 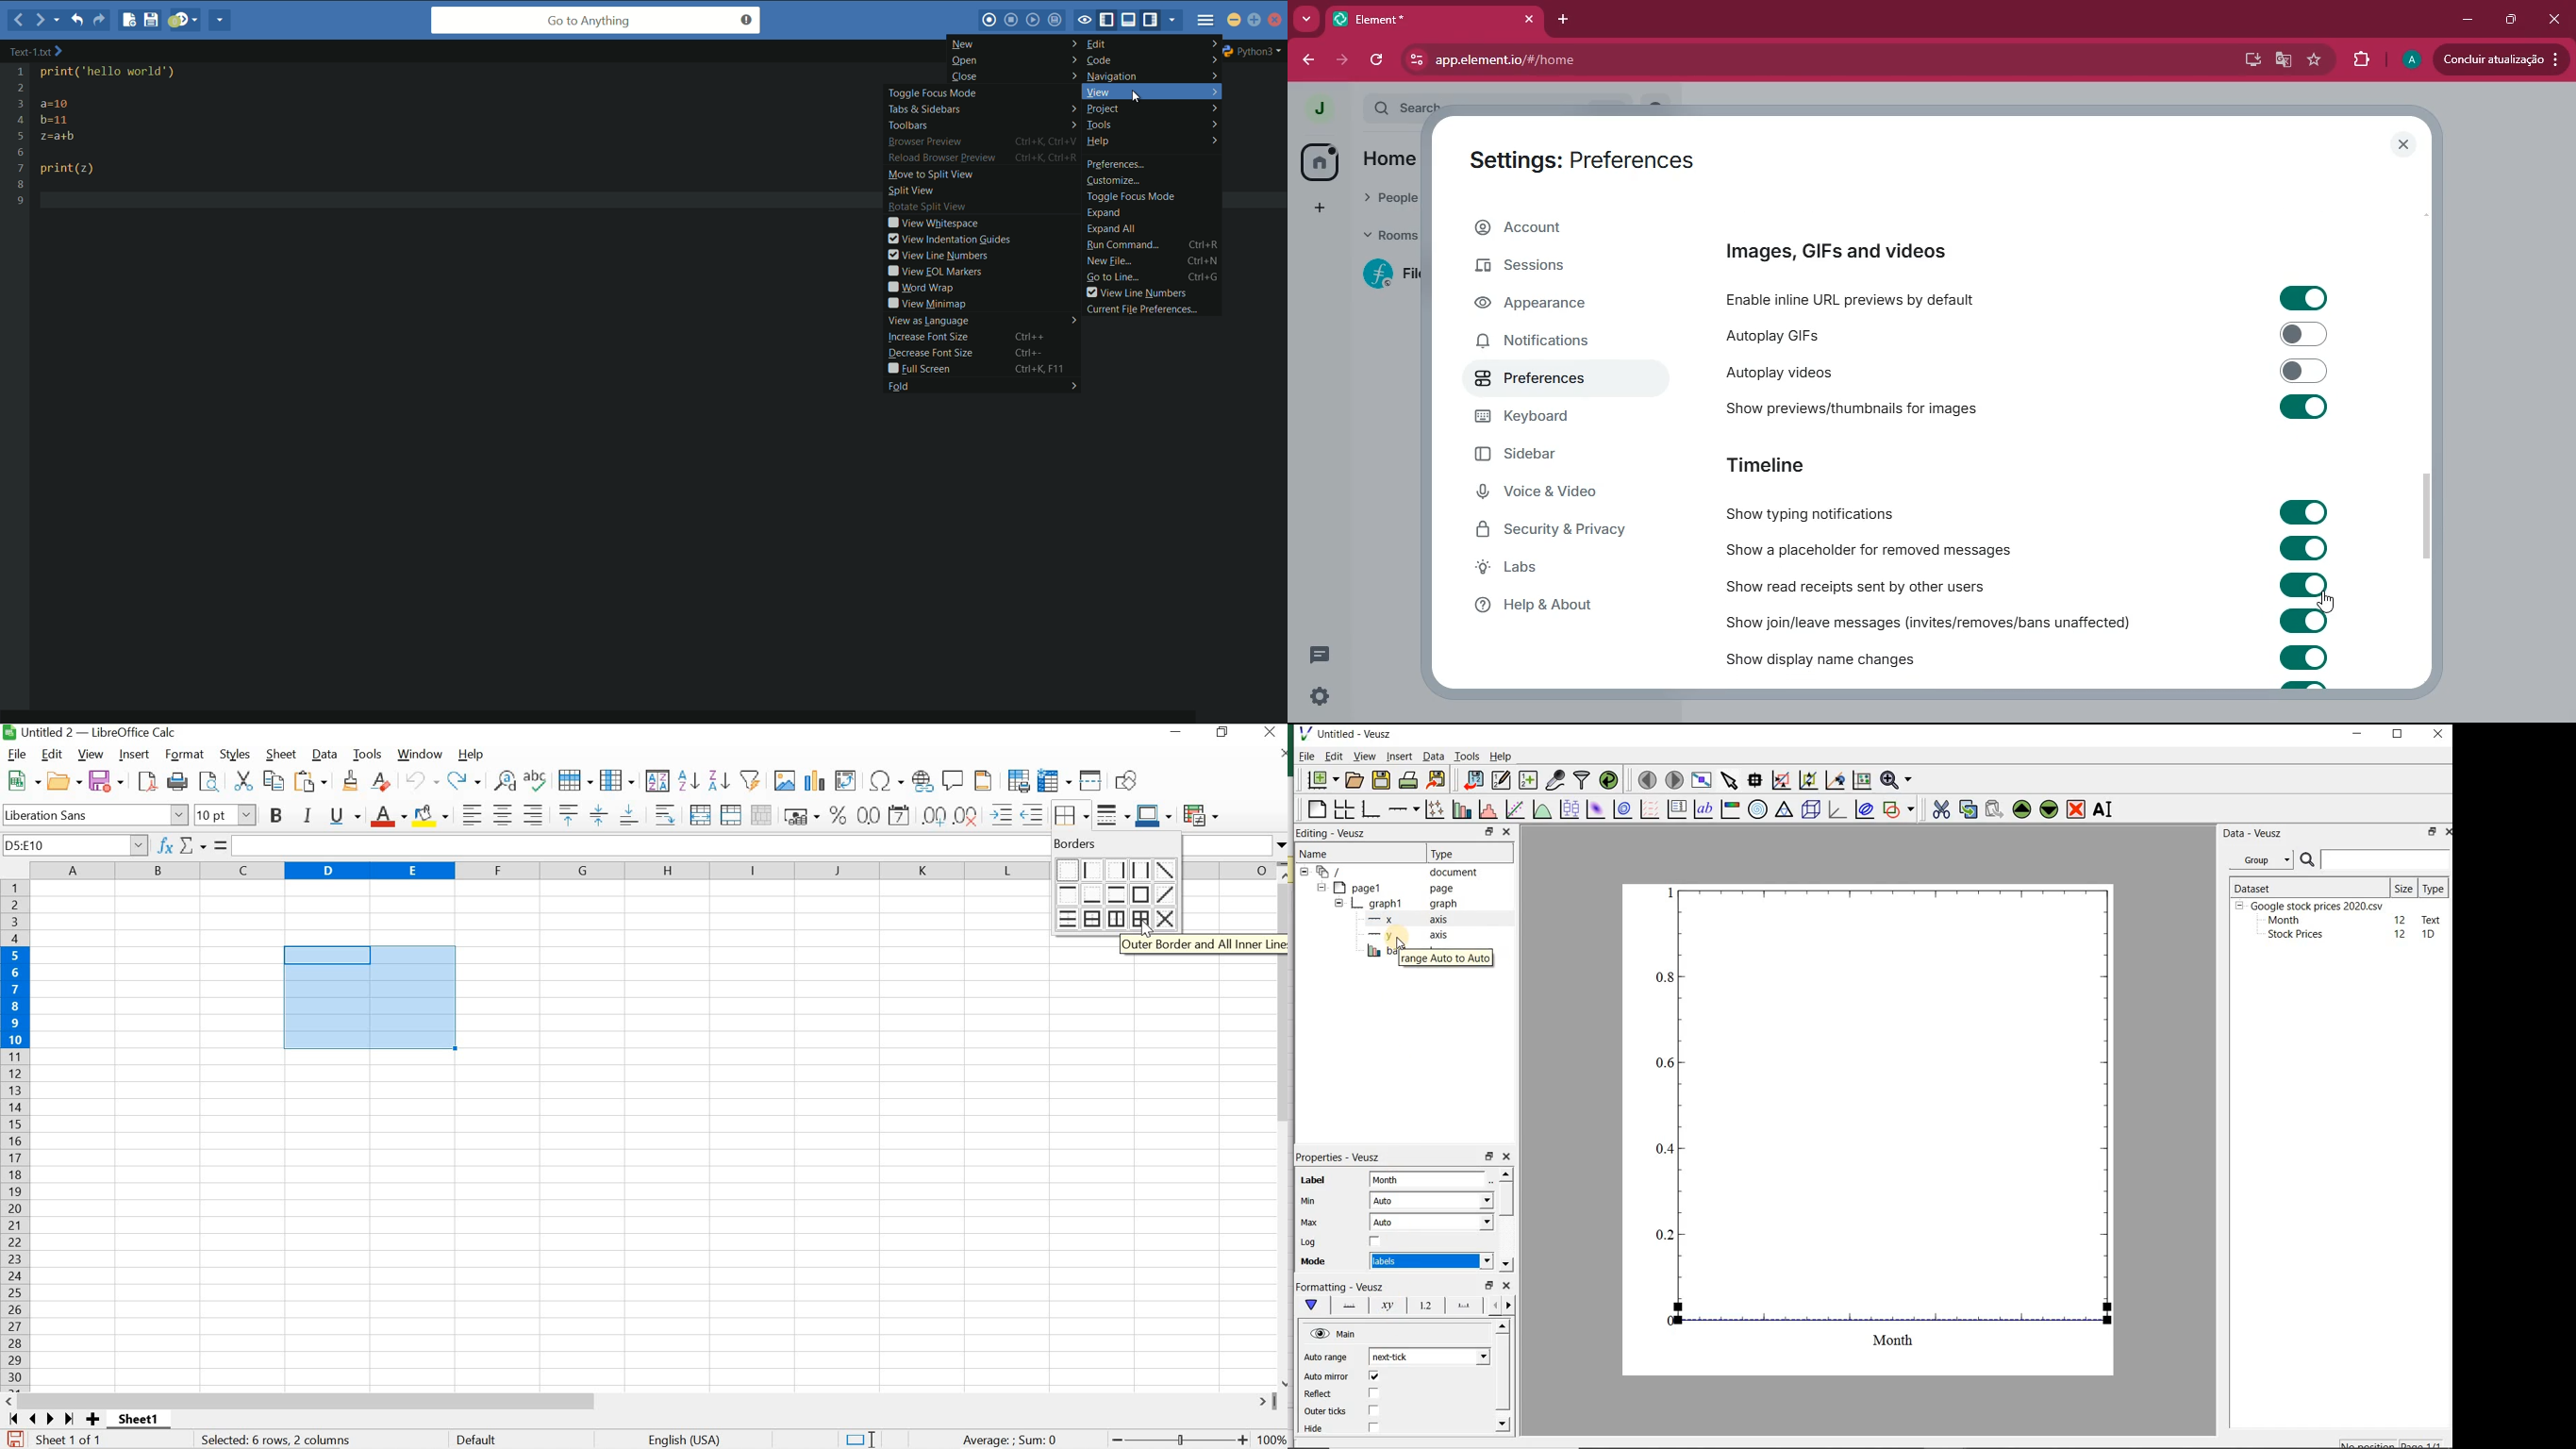 I want to click on autoplay GIFs, so click(x=1891, y=334).